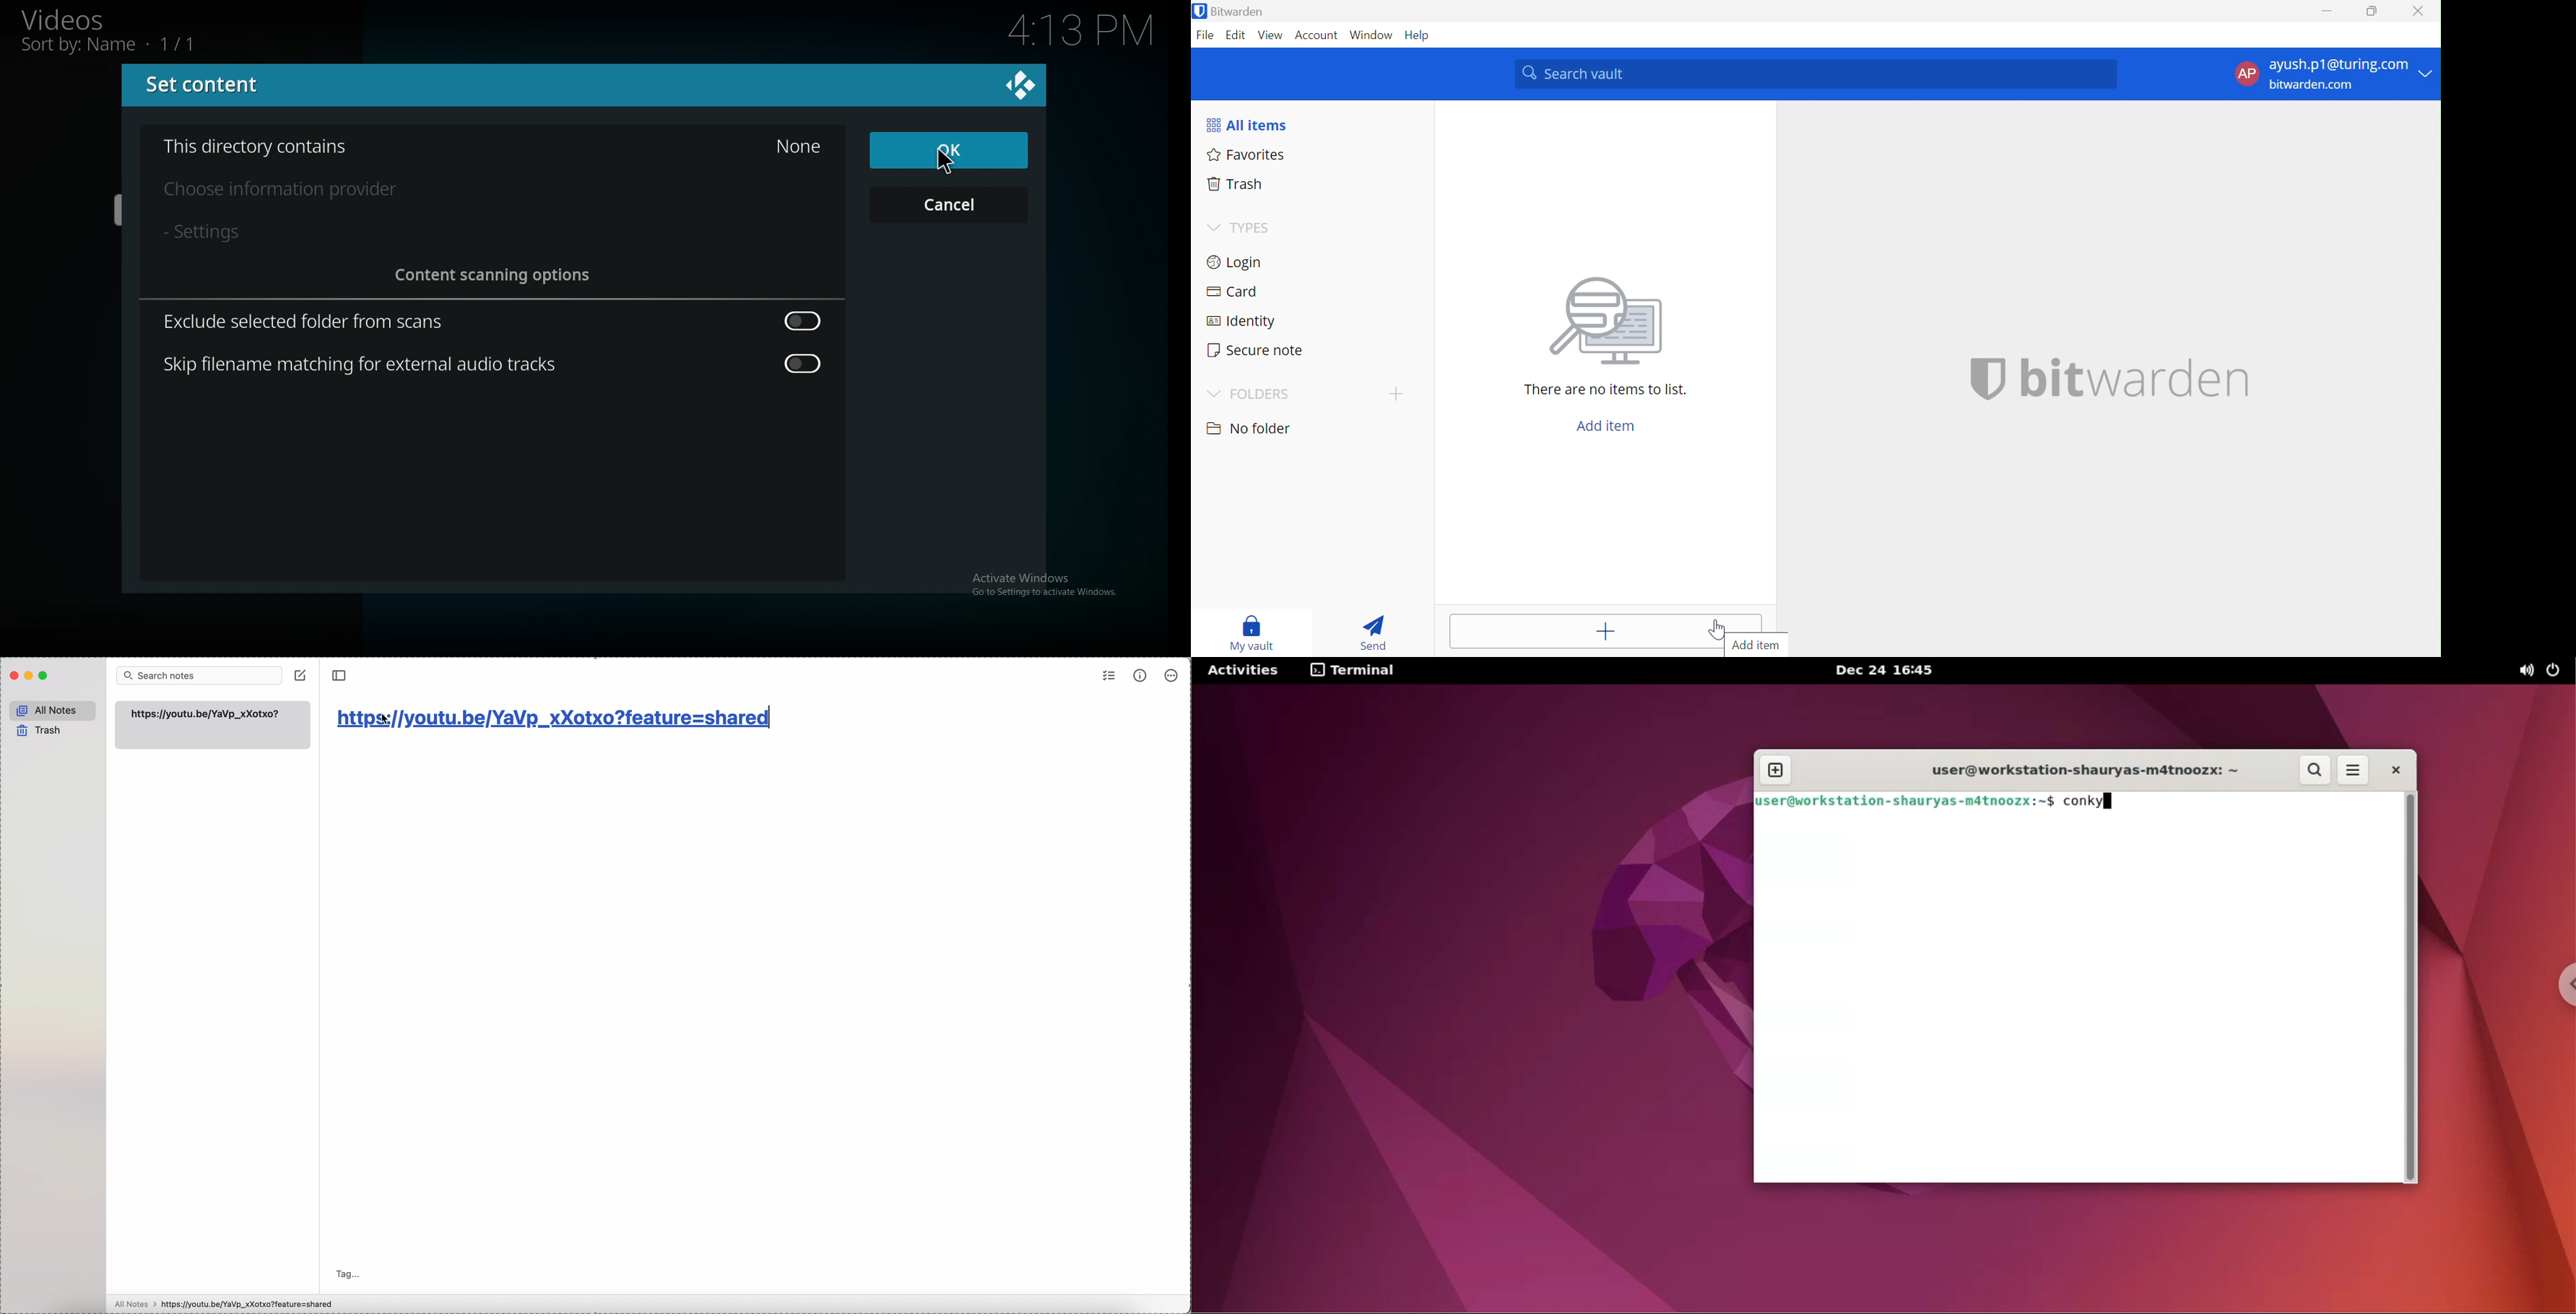 The image size is (2576, 1316). I want to click on toggle sidebar, so click(340, 676).